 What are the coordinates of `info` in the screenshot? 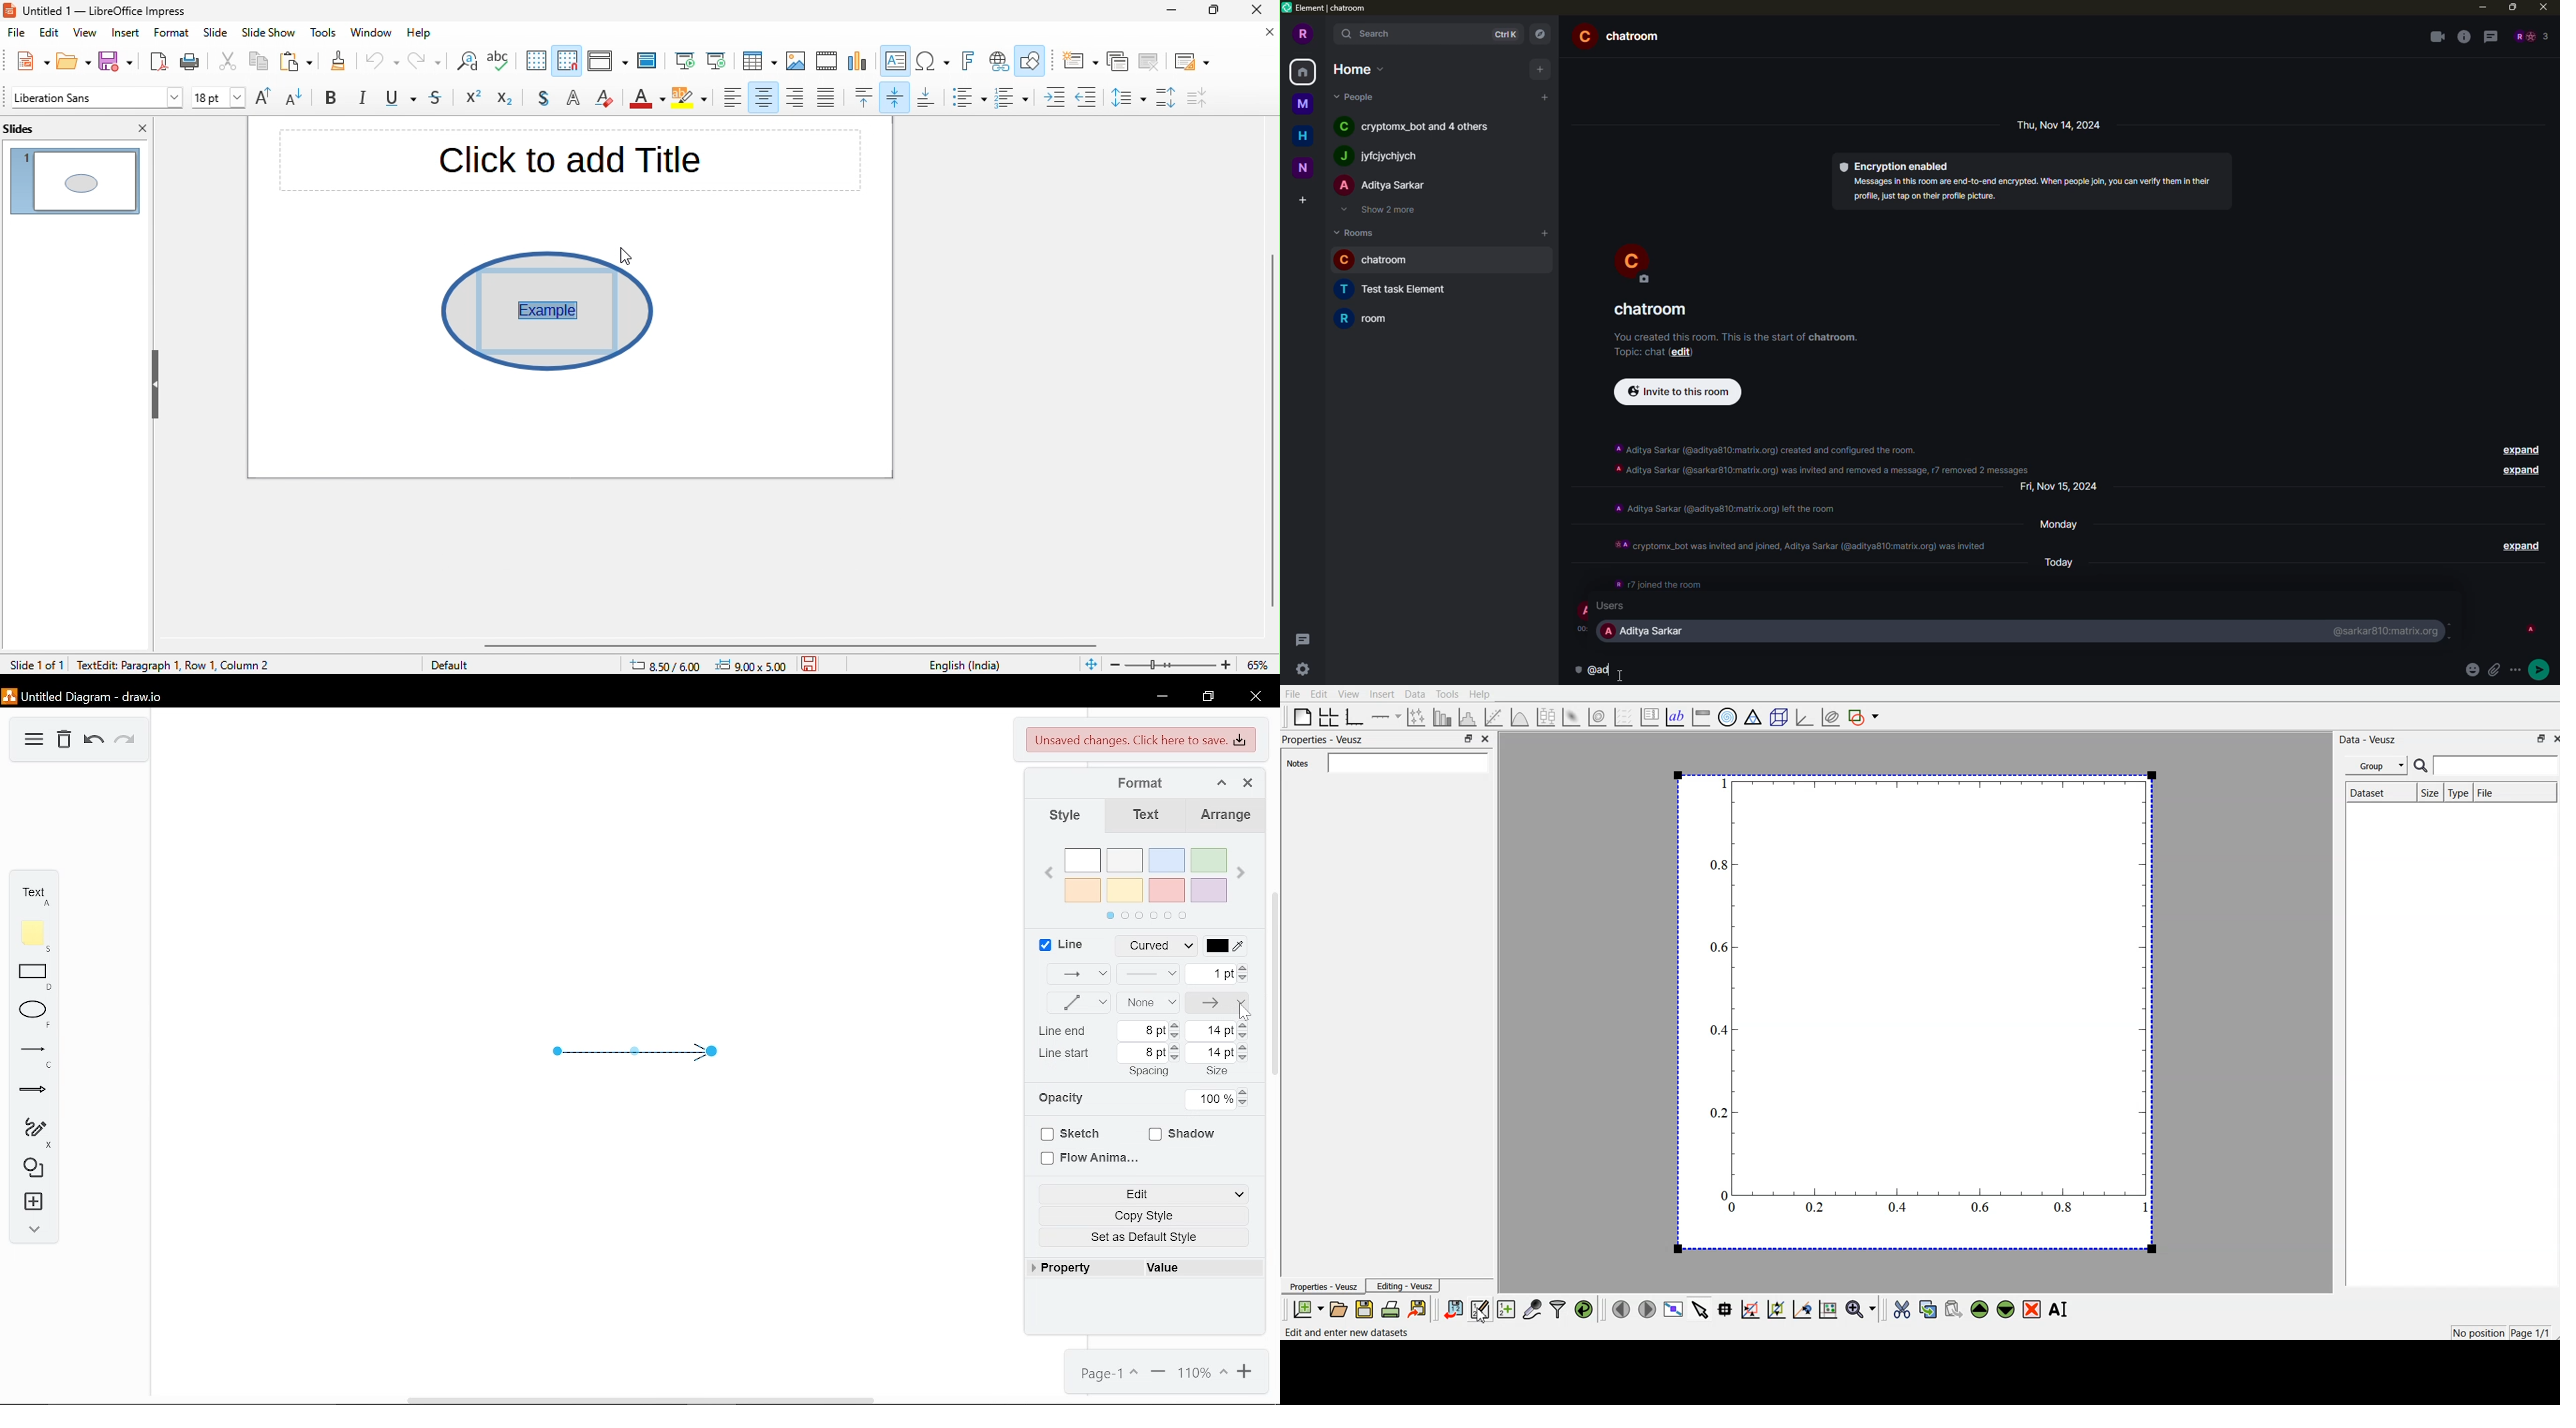 It's located at (1724, 507).